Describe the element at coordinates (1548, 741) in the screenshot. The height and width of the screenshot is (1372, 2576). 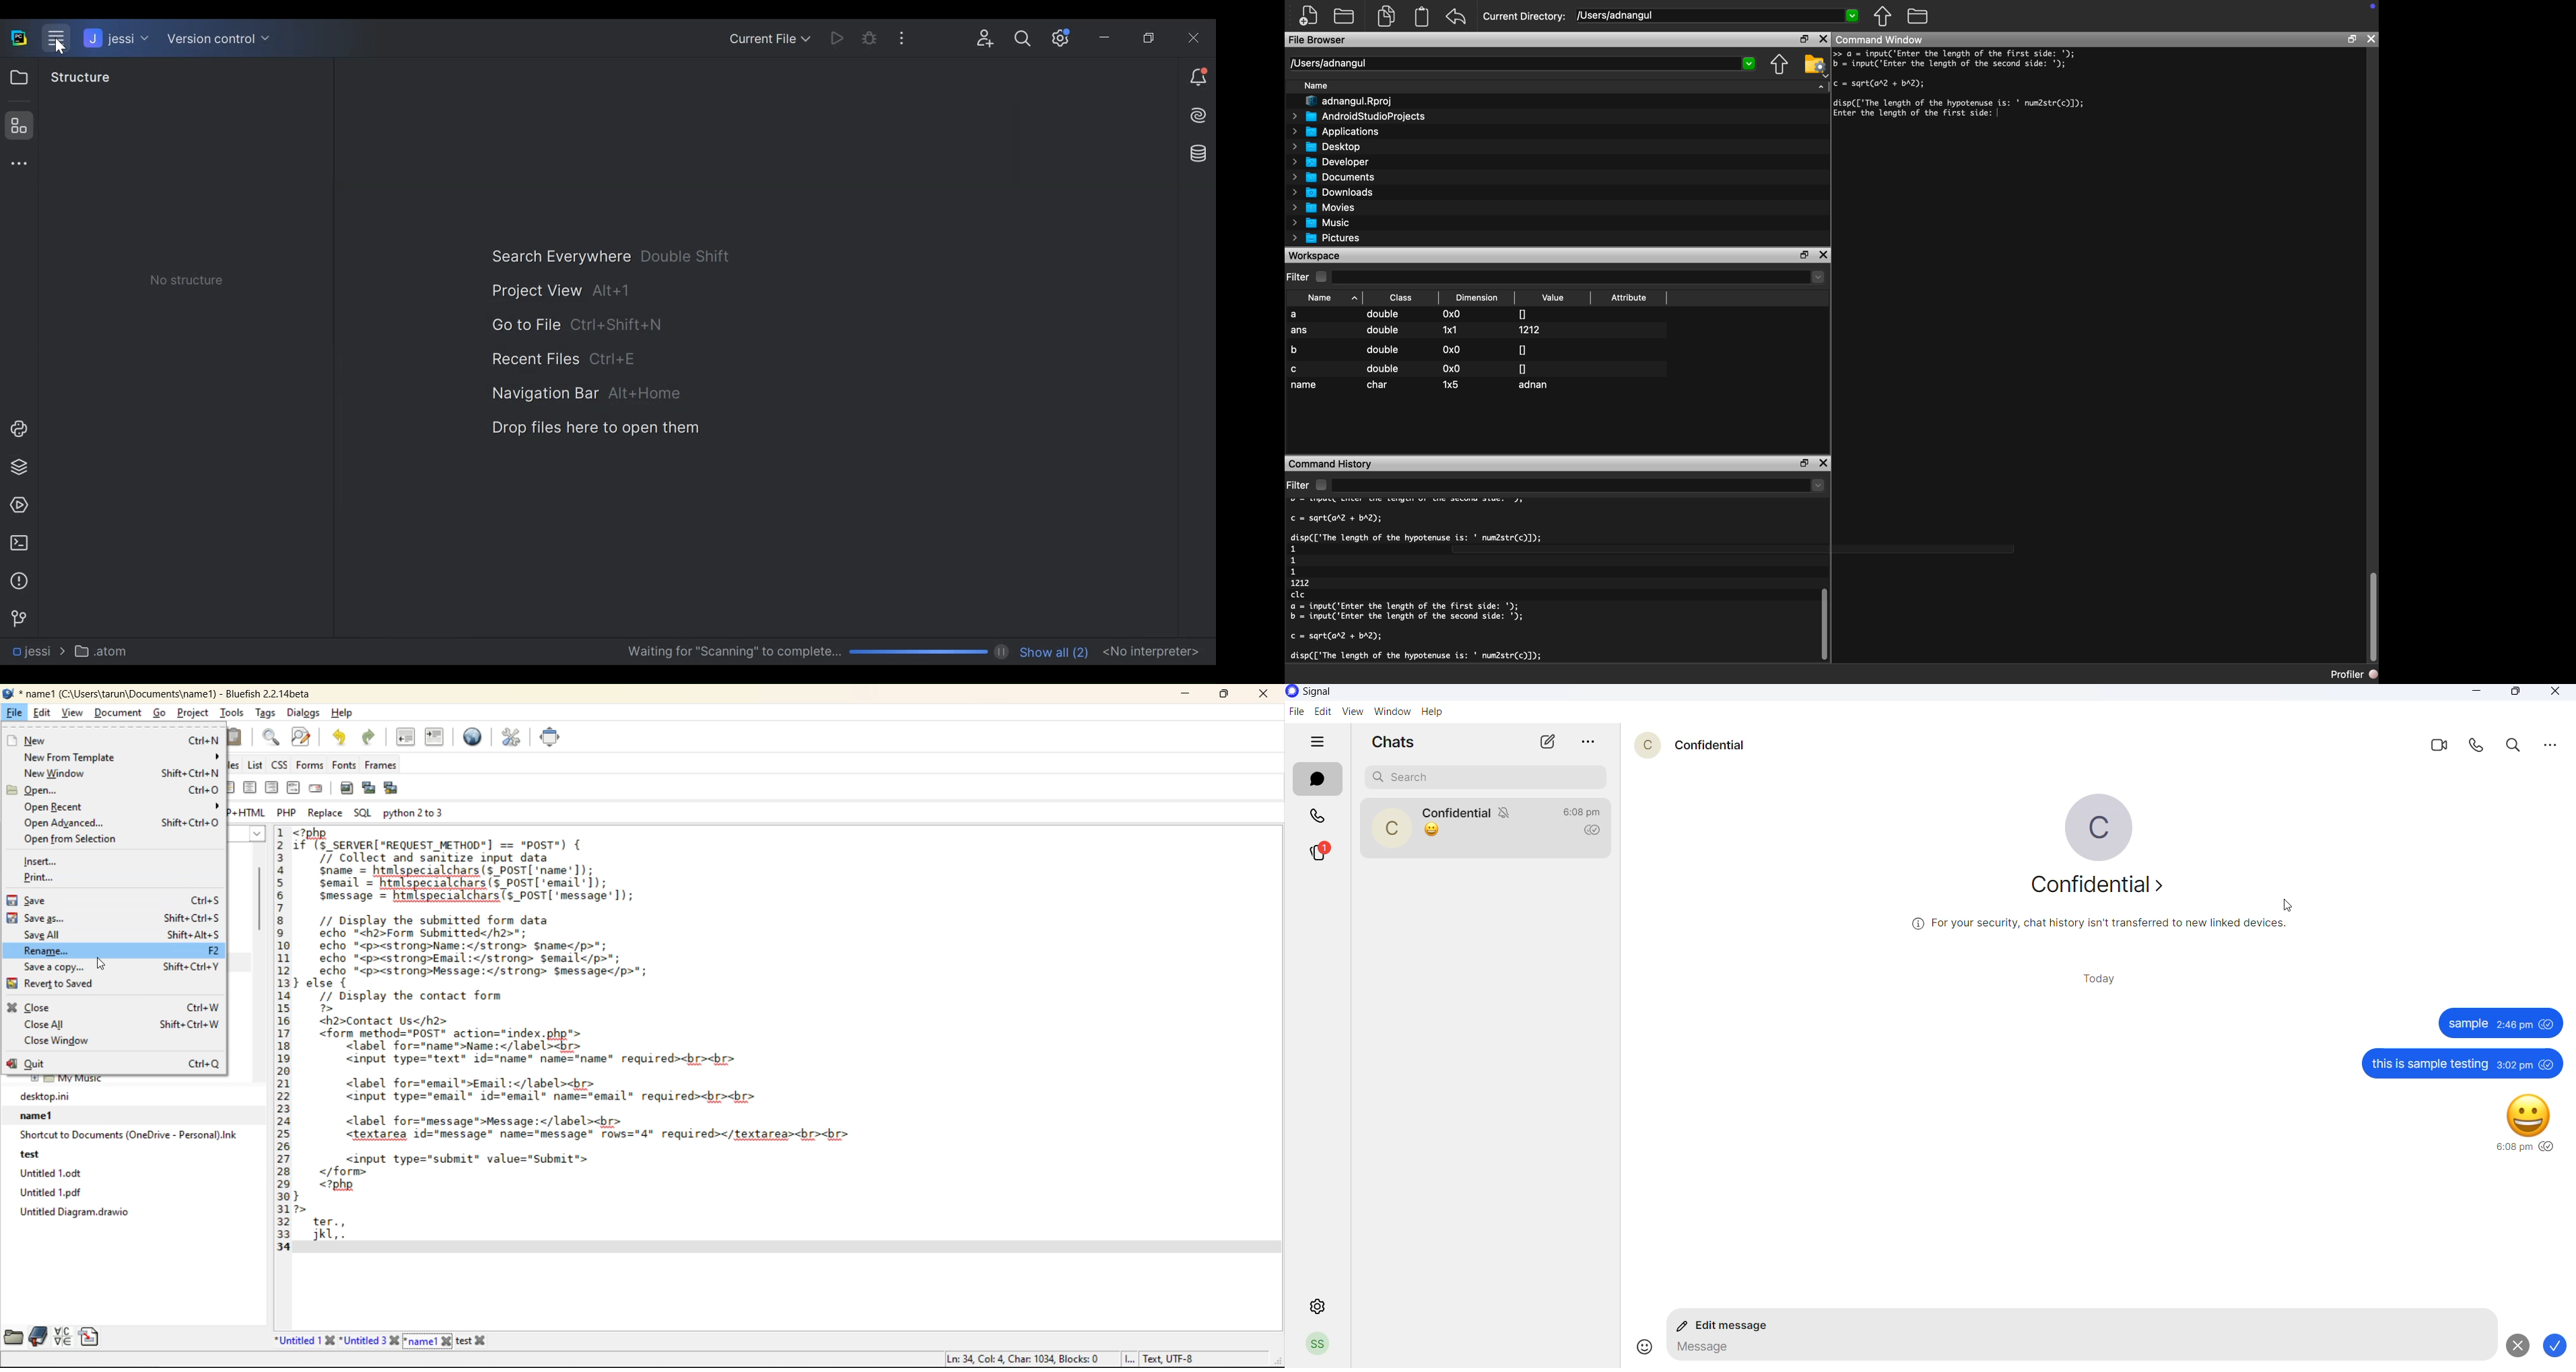
I see `new chat` at that location.